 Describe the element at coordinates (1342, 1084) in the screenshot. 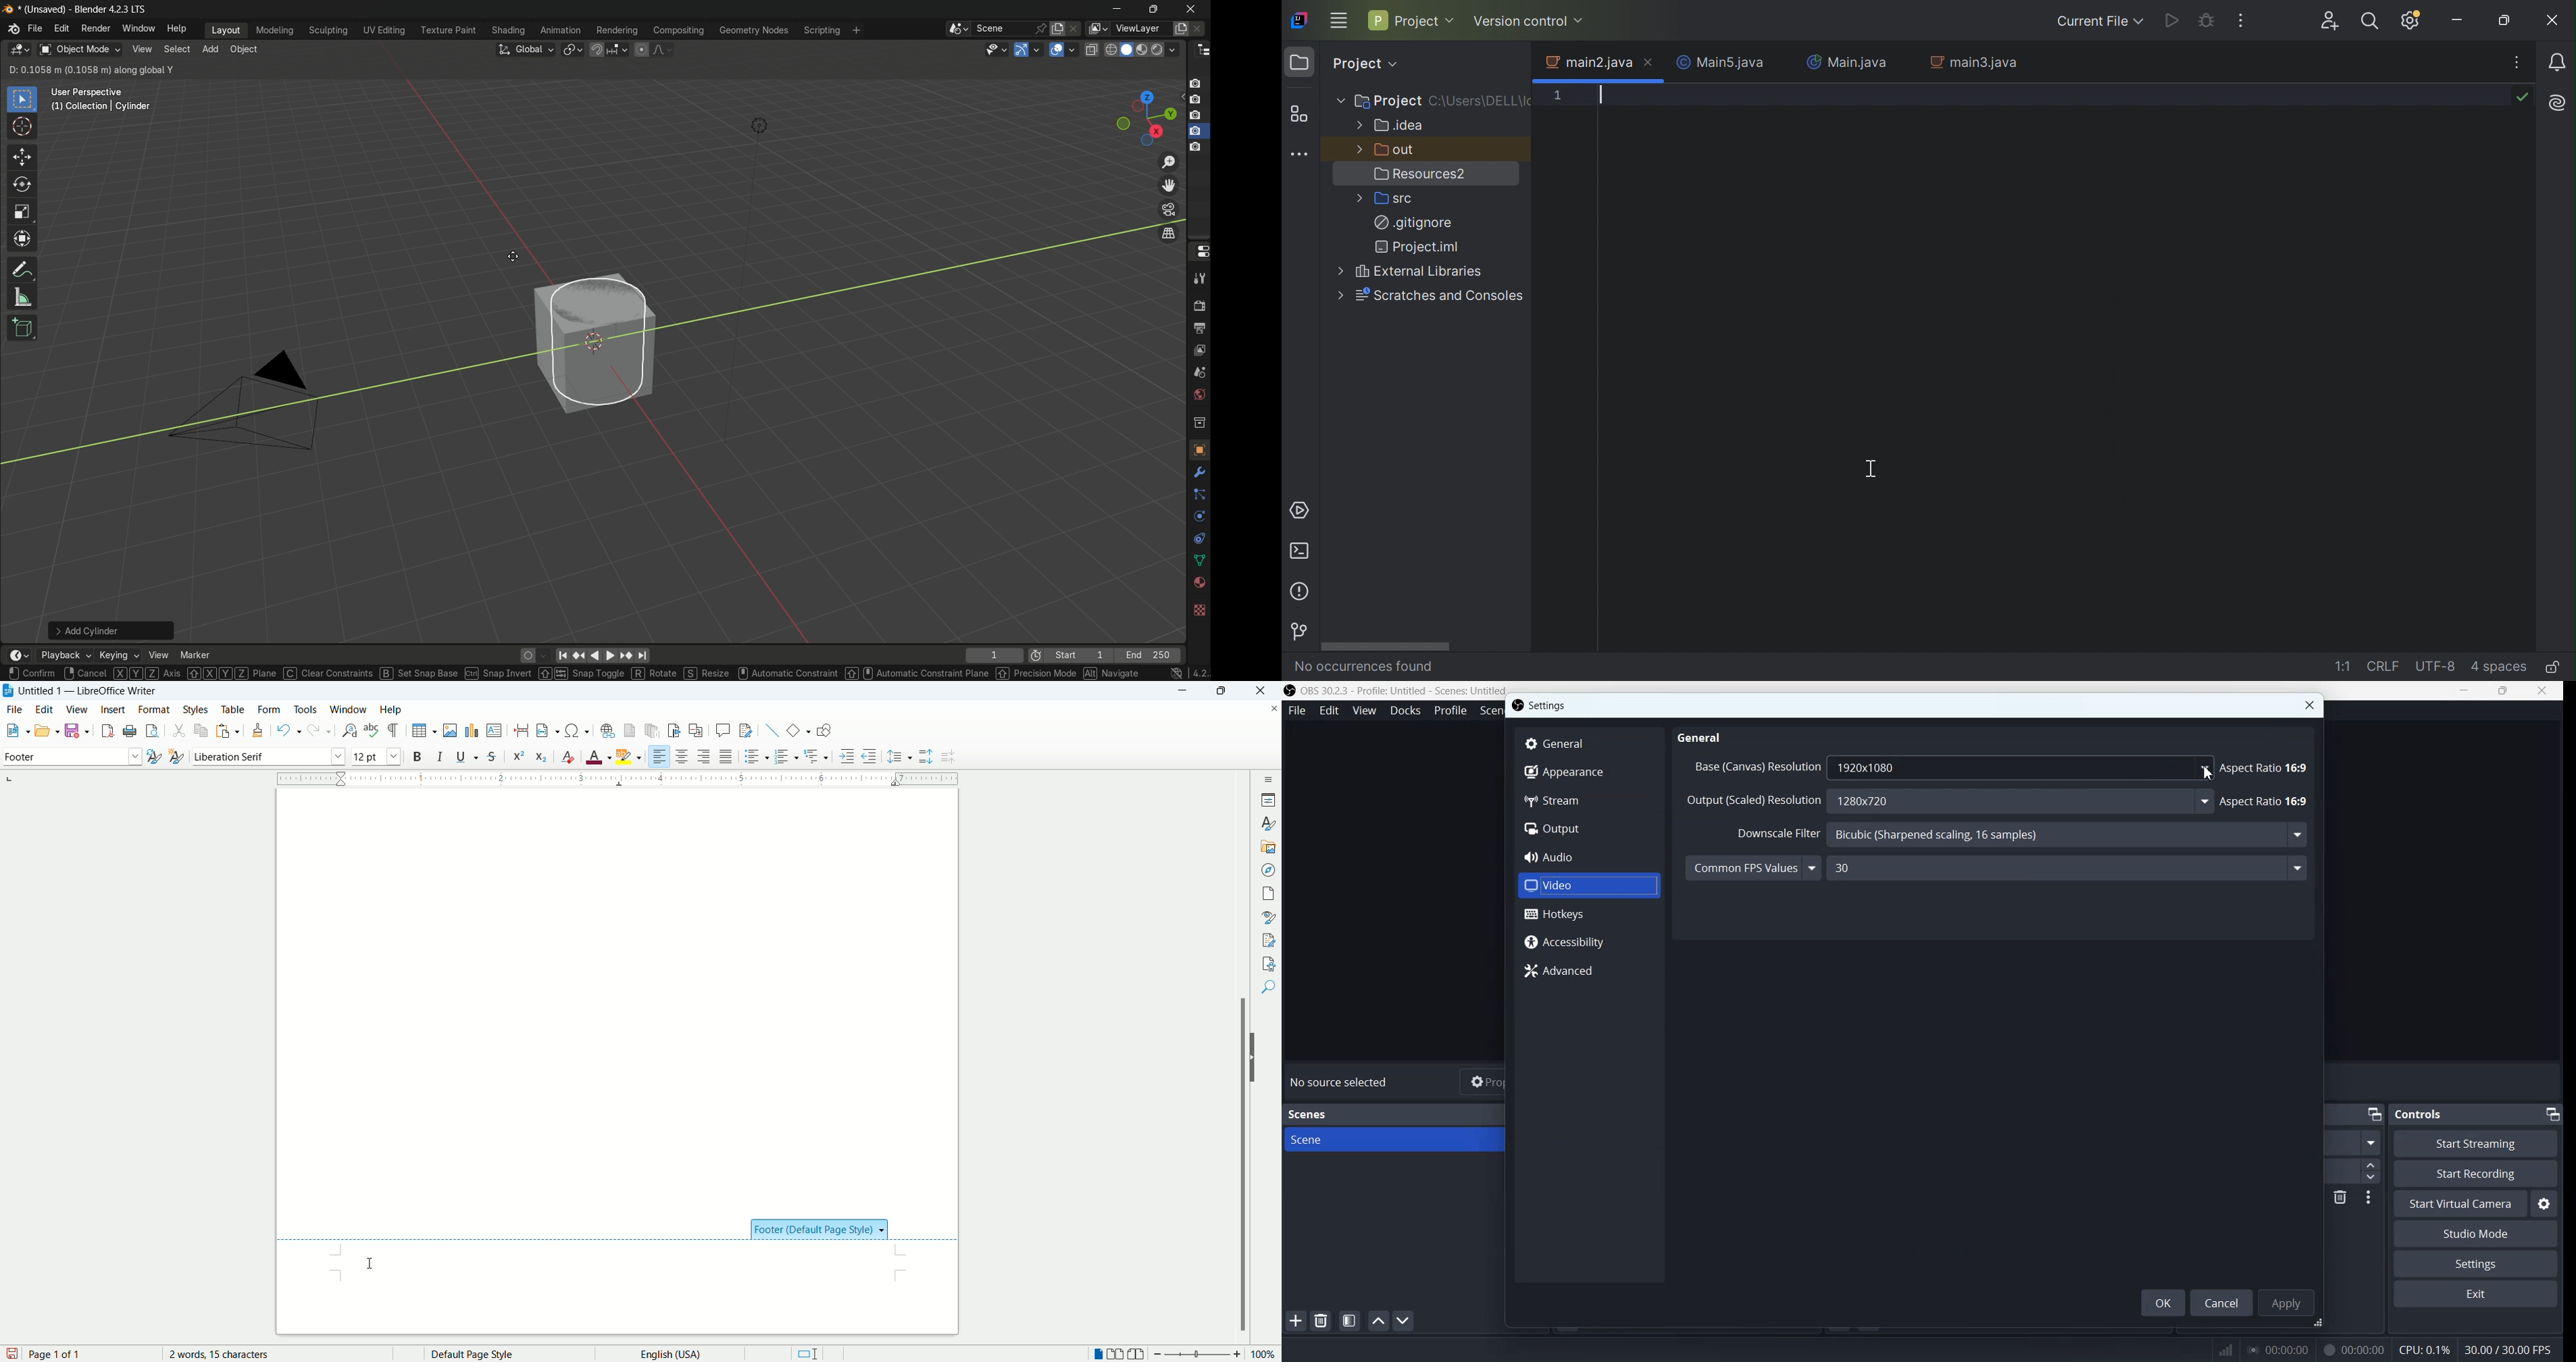

I see `No source selected` at that location.